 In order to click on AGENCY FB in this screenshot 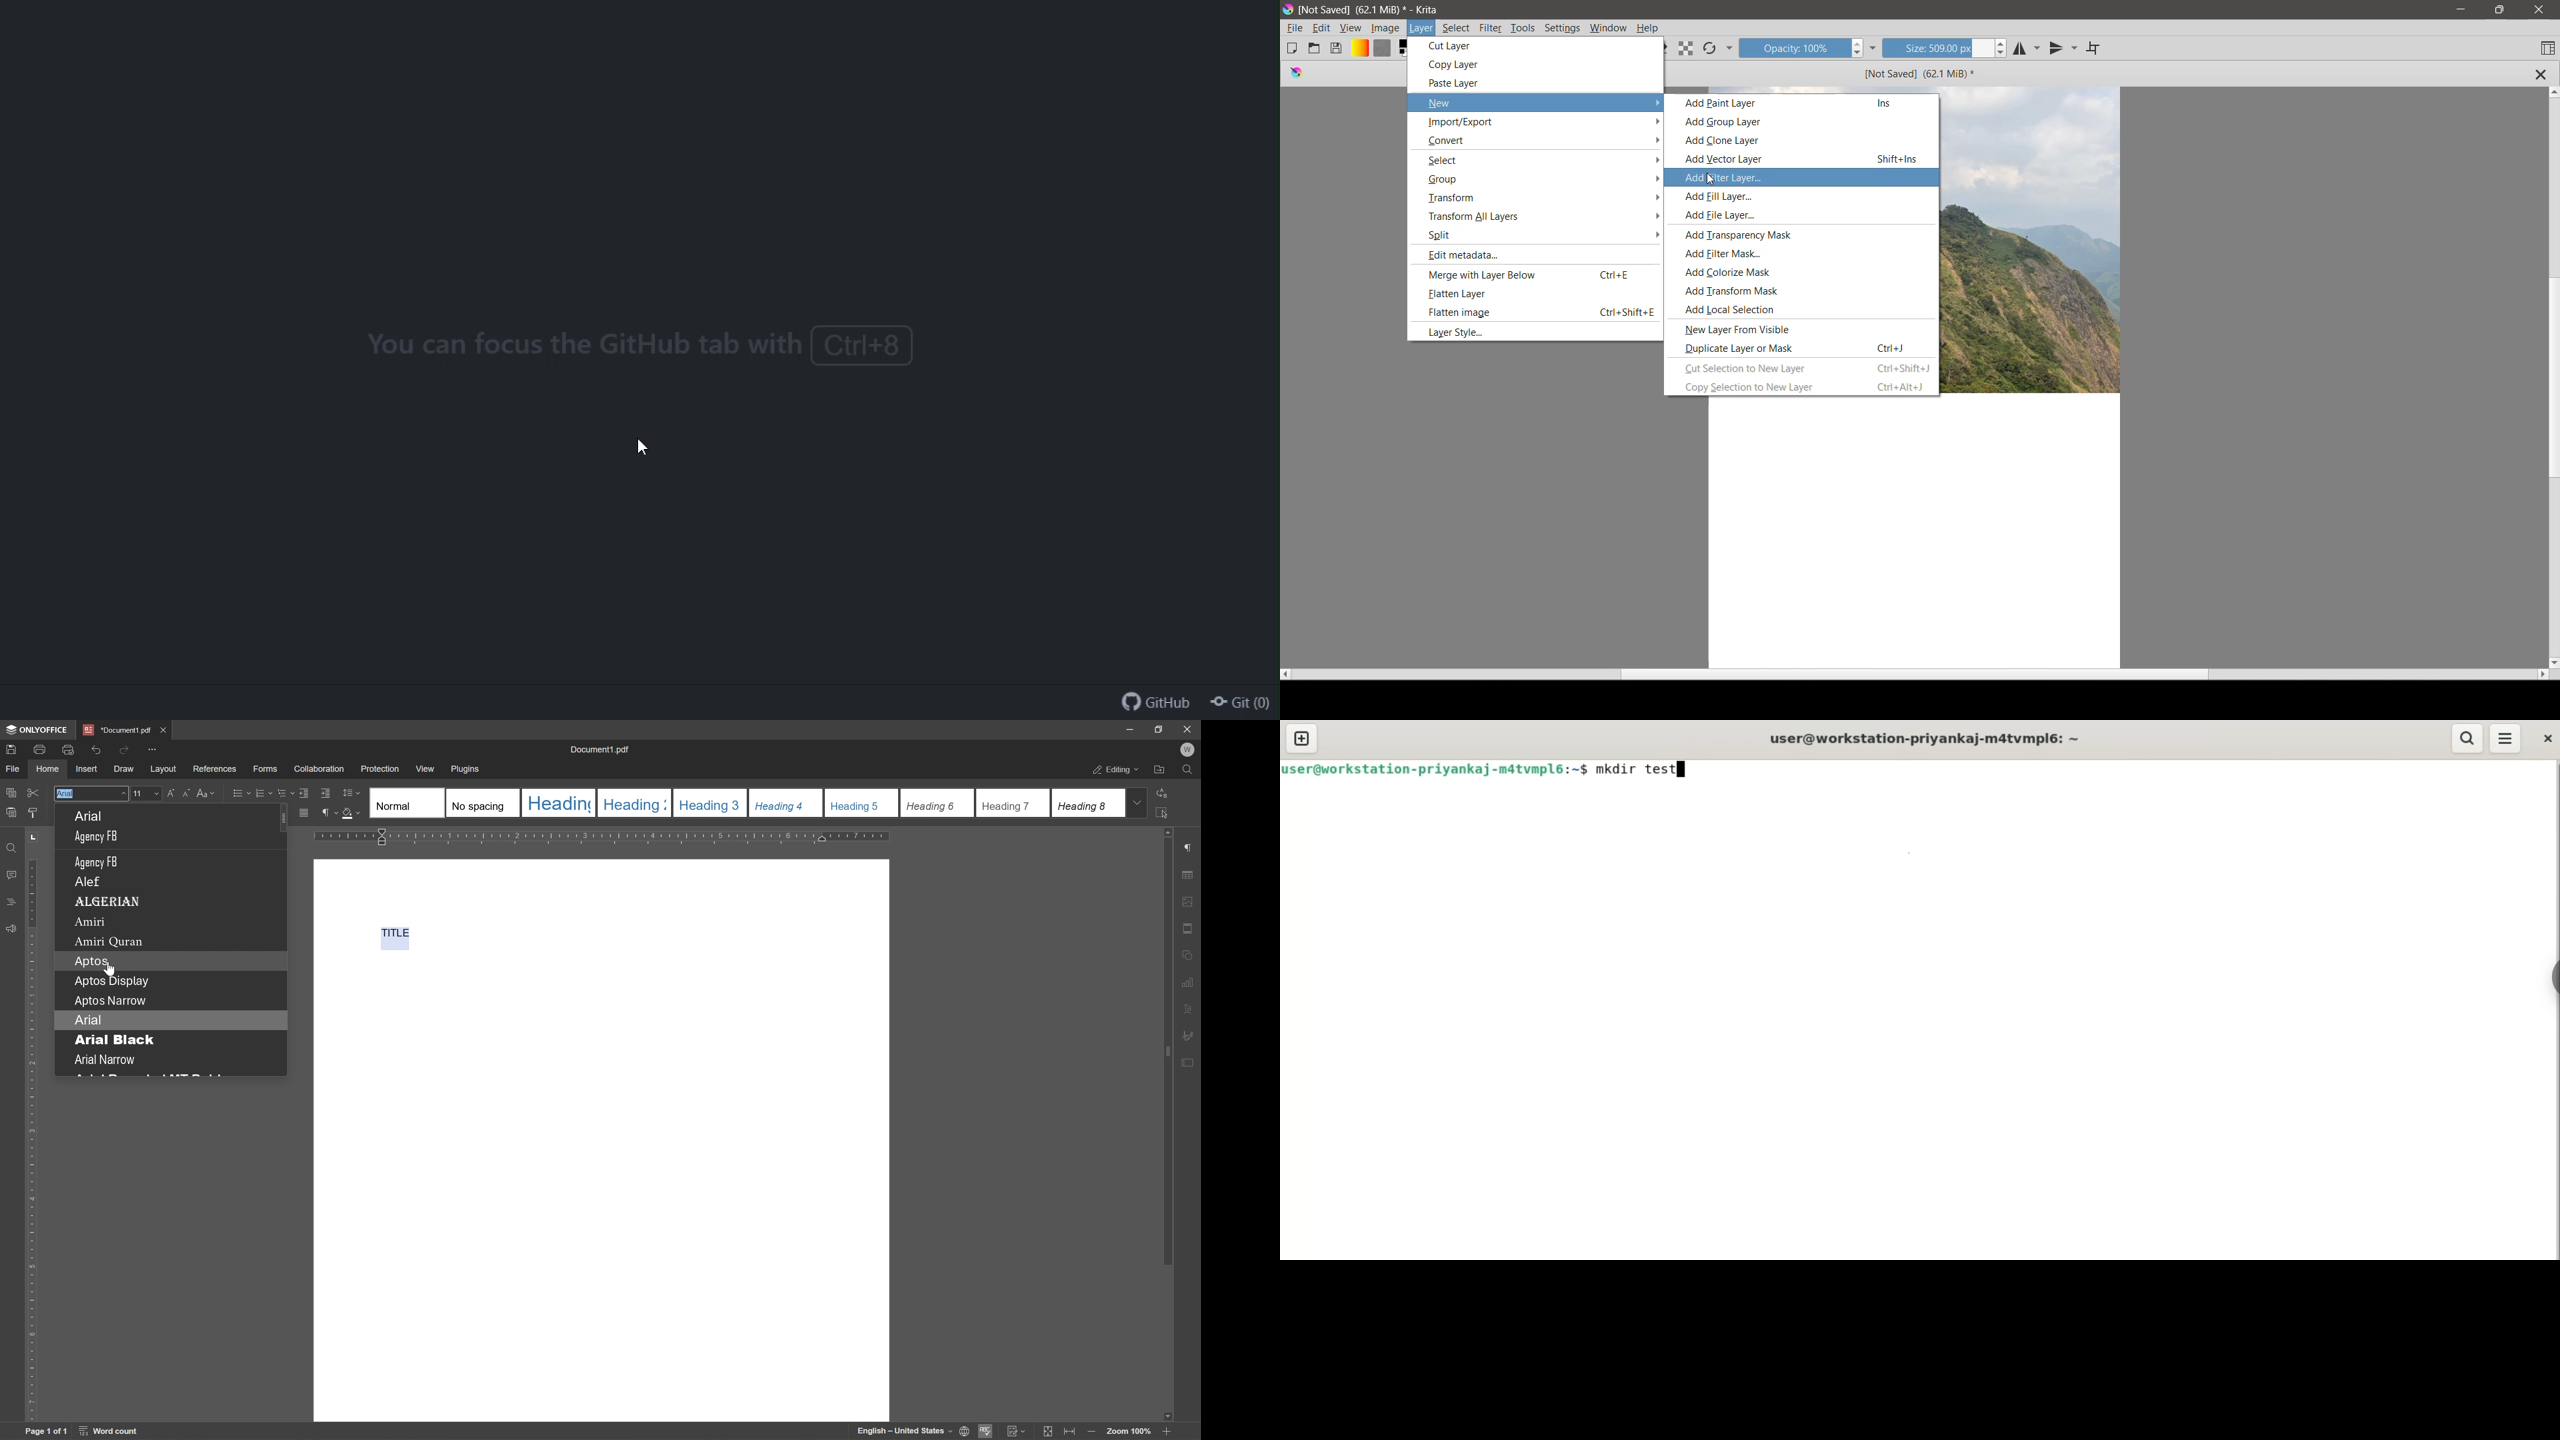, I will do `click(100, 864)`.